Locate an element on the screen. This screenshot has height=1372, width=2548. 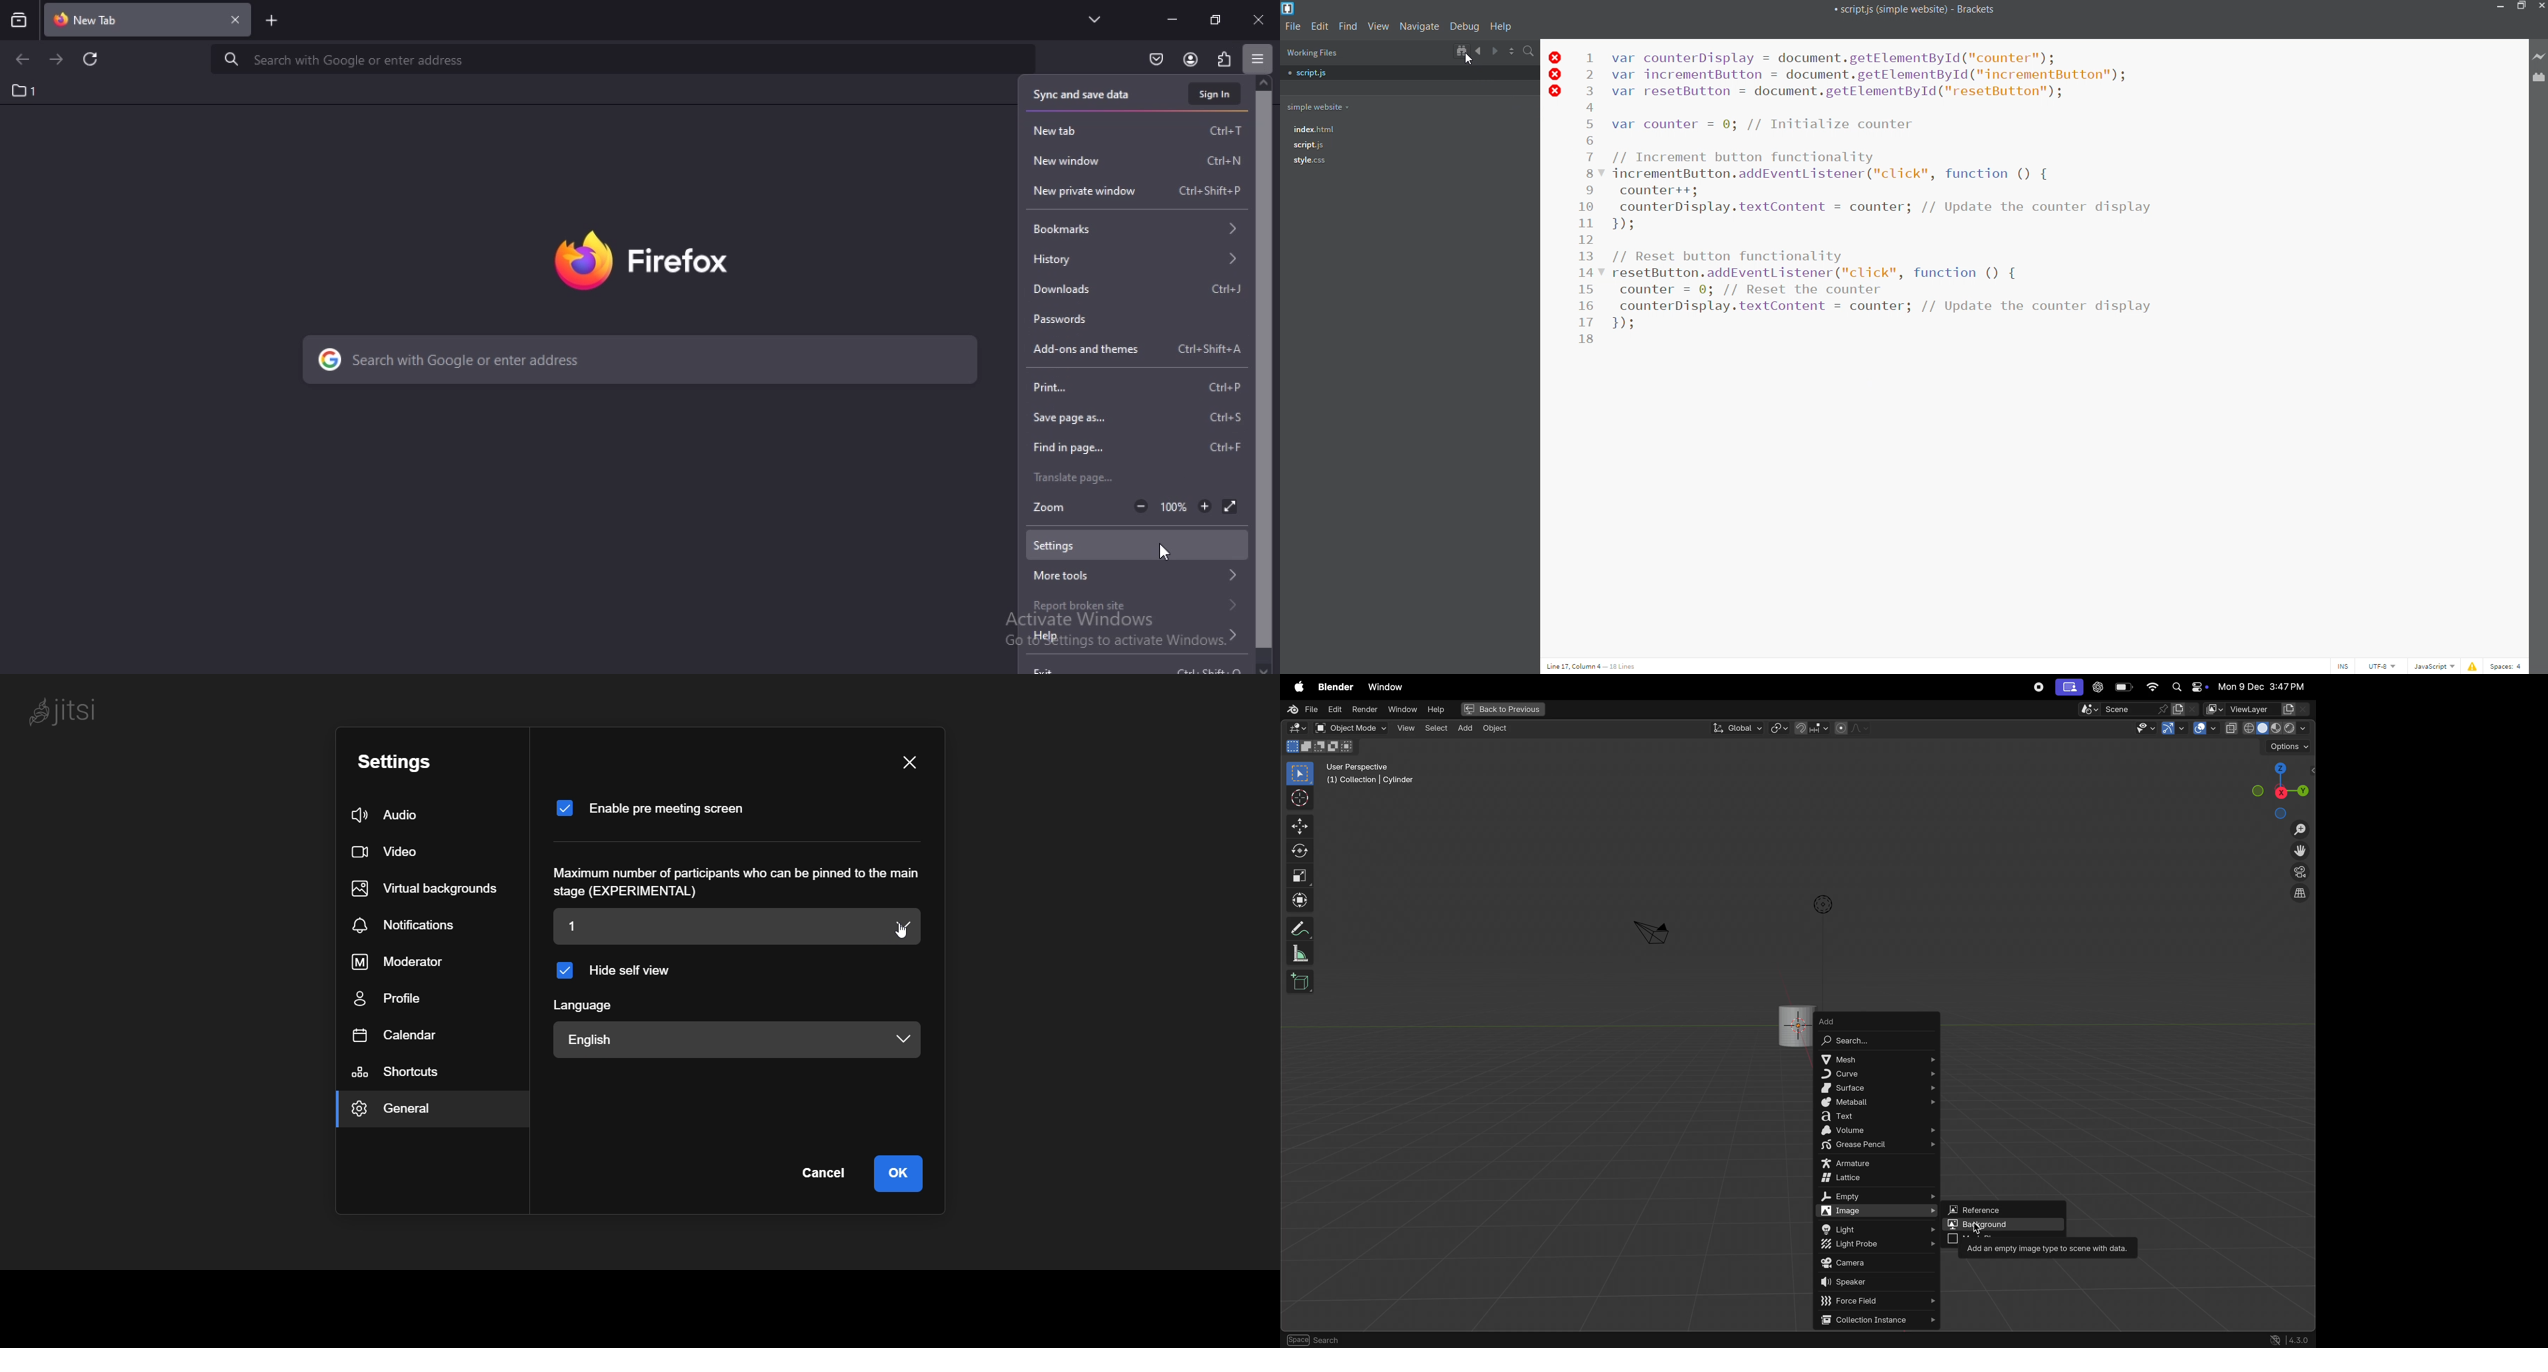
display window in full screen is located at coordinates (1232, 506).